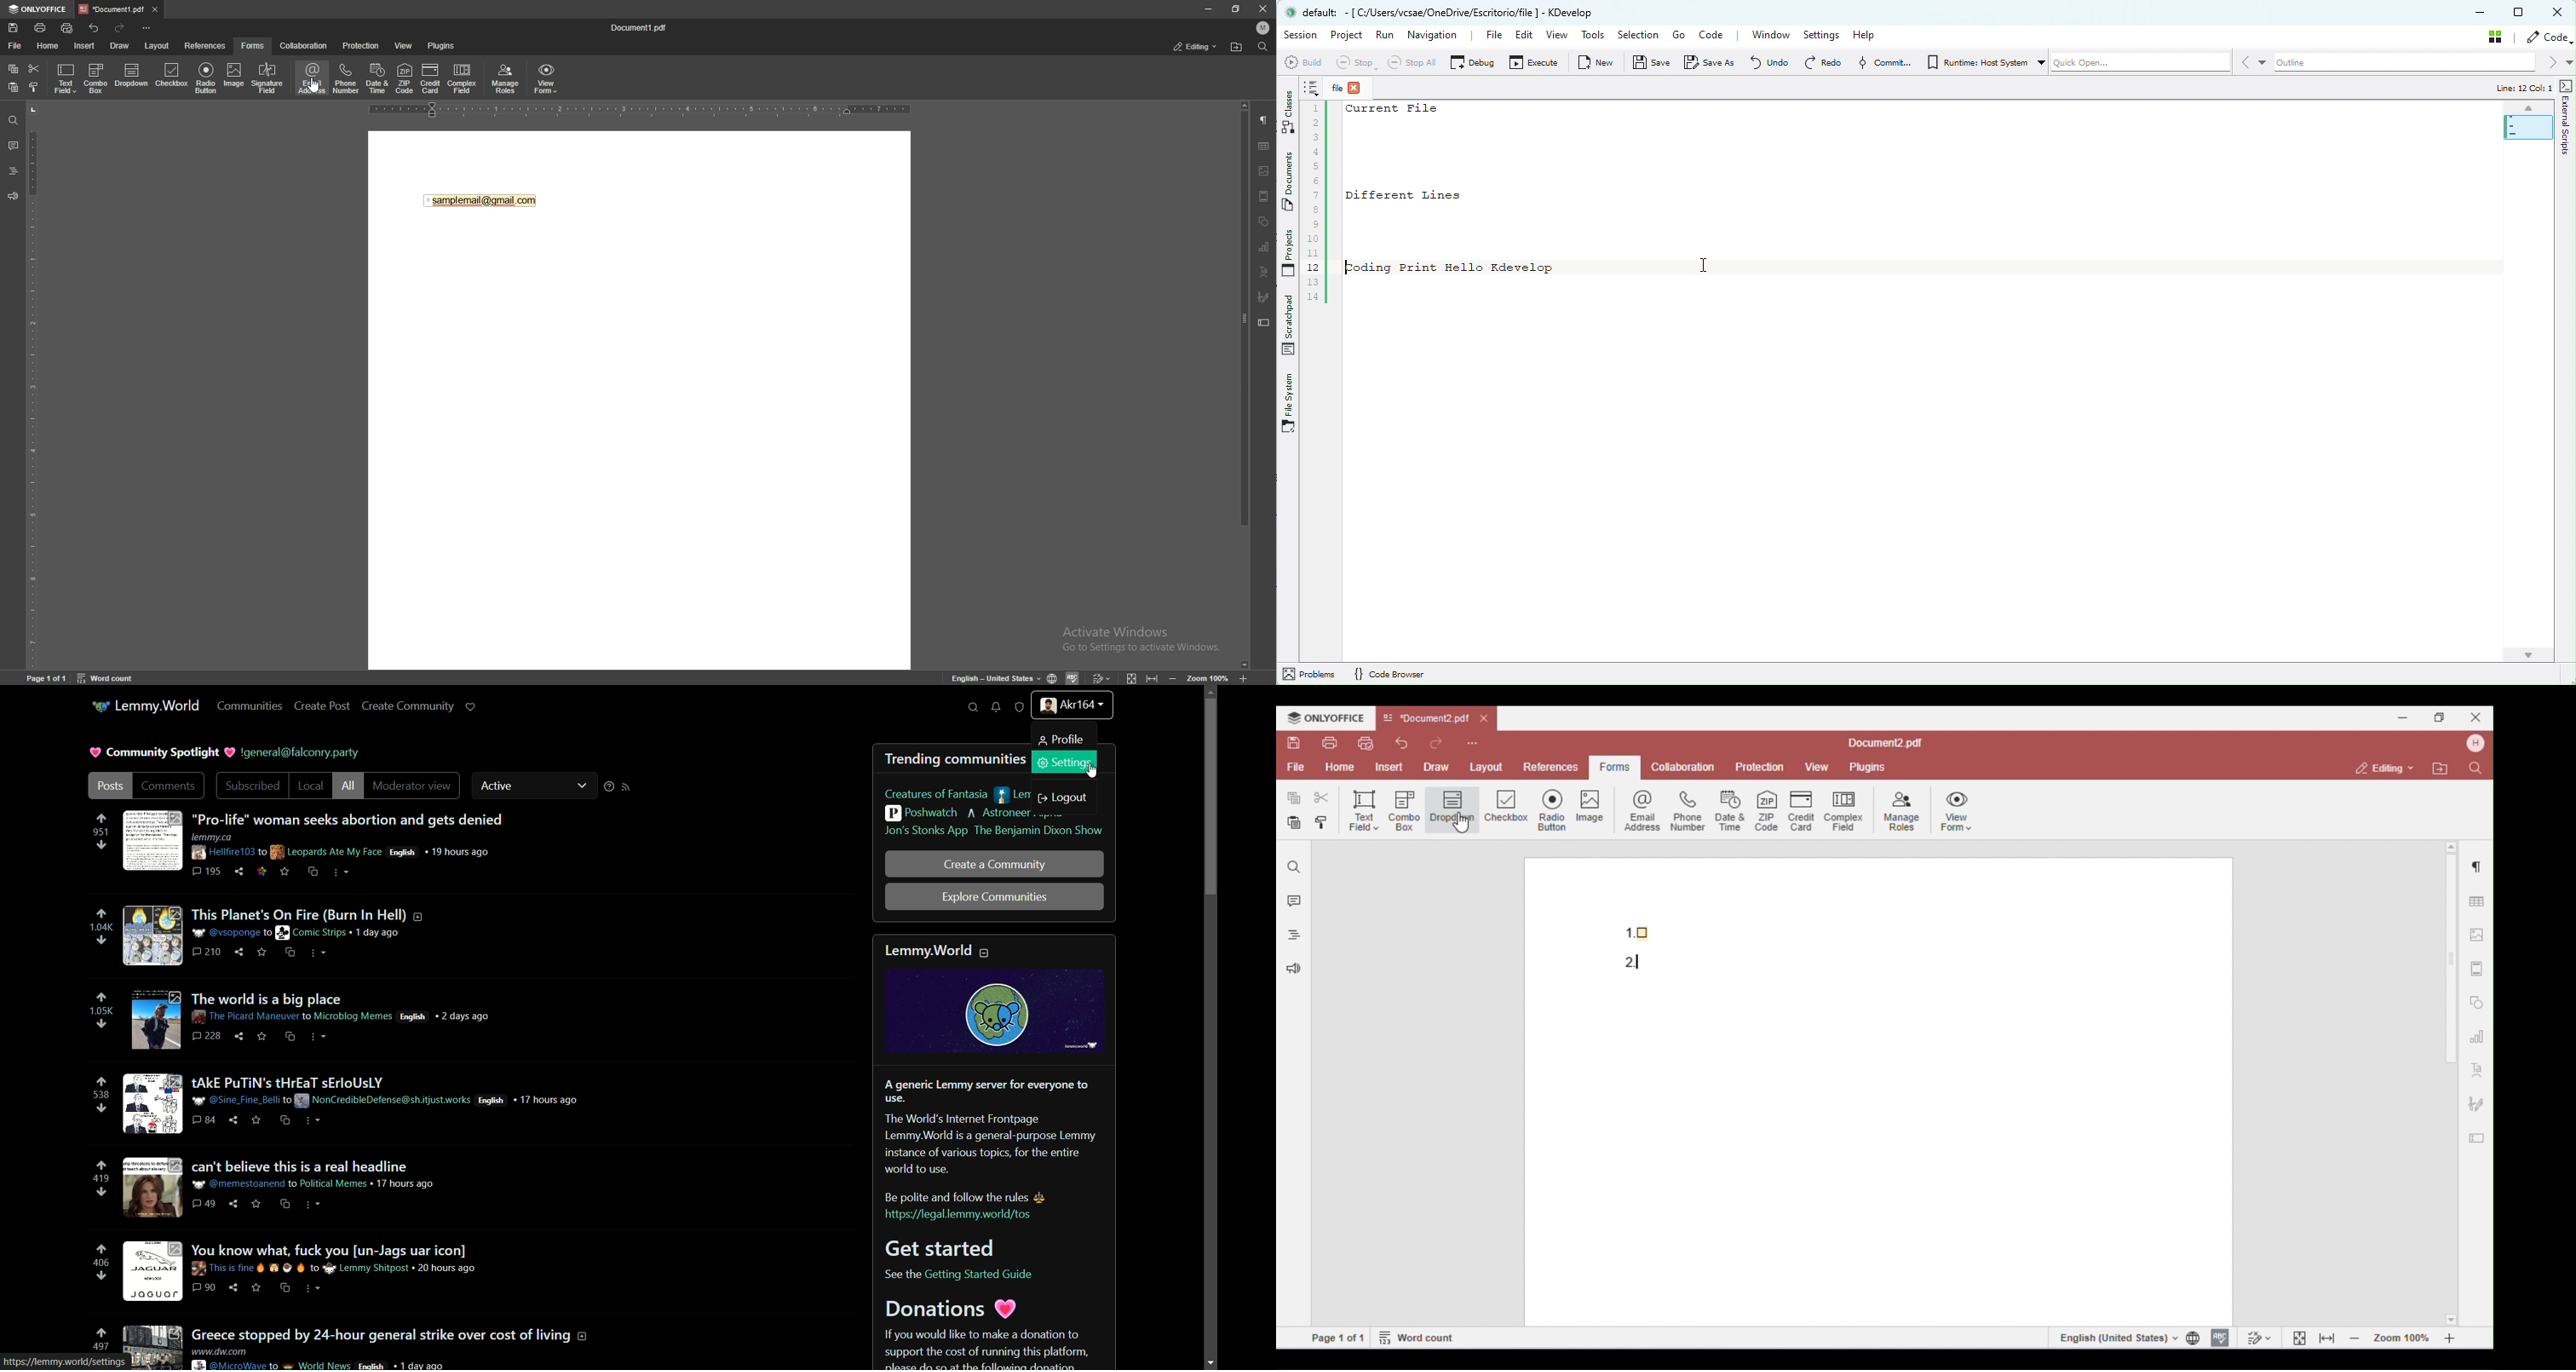  What do you see at coordinates (322, 705) in the screenshot?
I see `create post` at bounding box center [322, 705].